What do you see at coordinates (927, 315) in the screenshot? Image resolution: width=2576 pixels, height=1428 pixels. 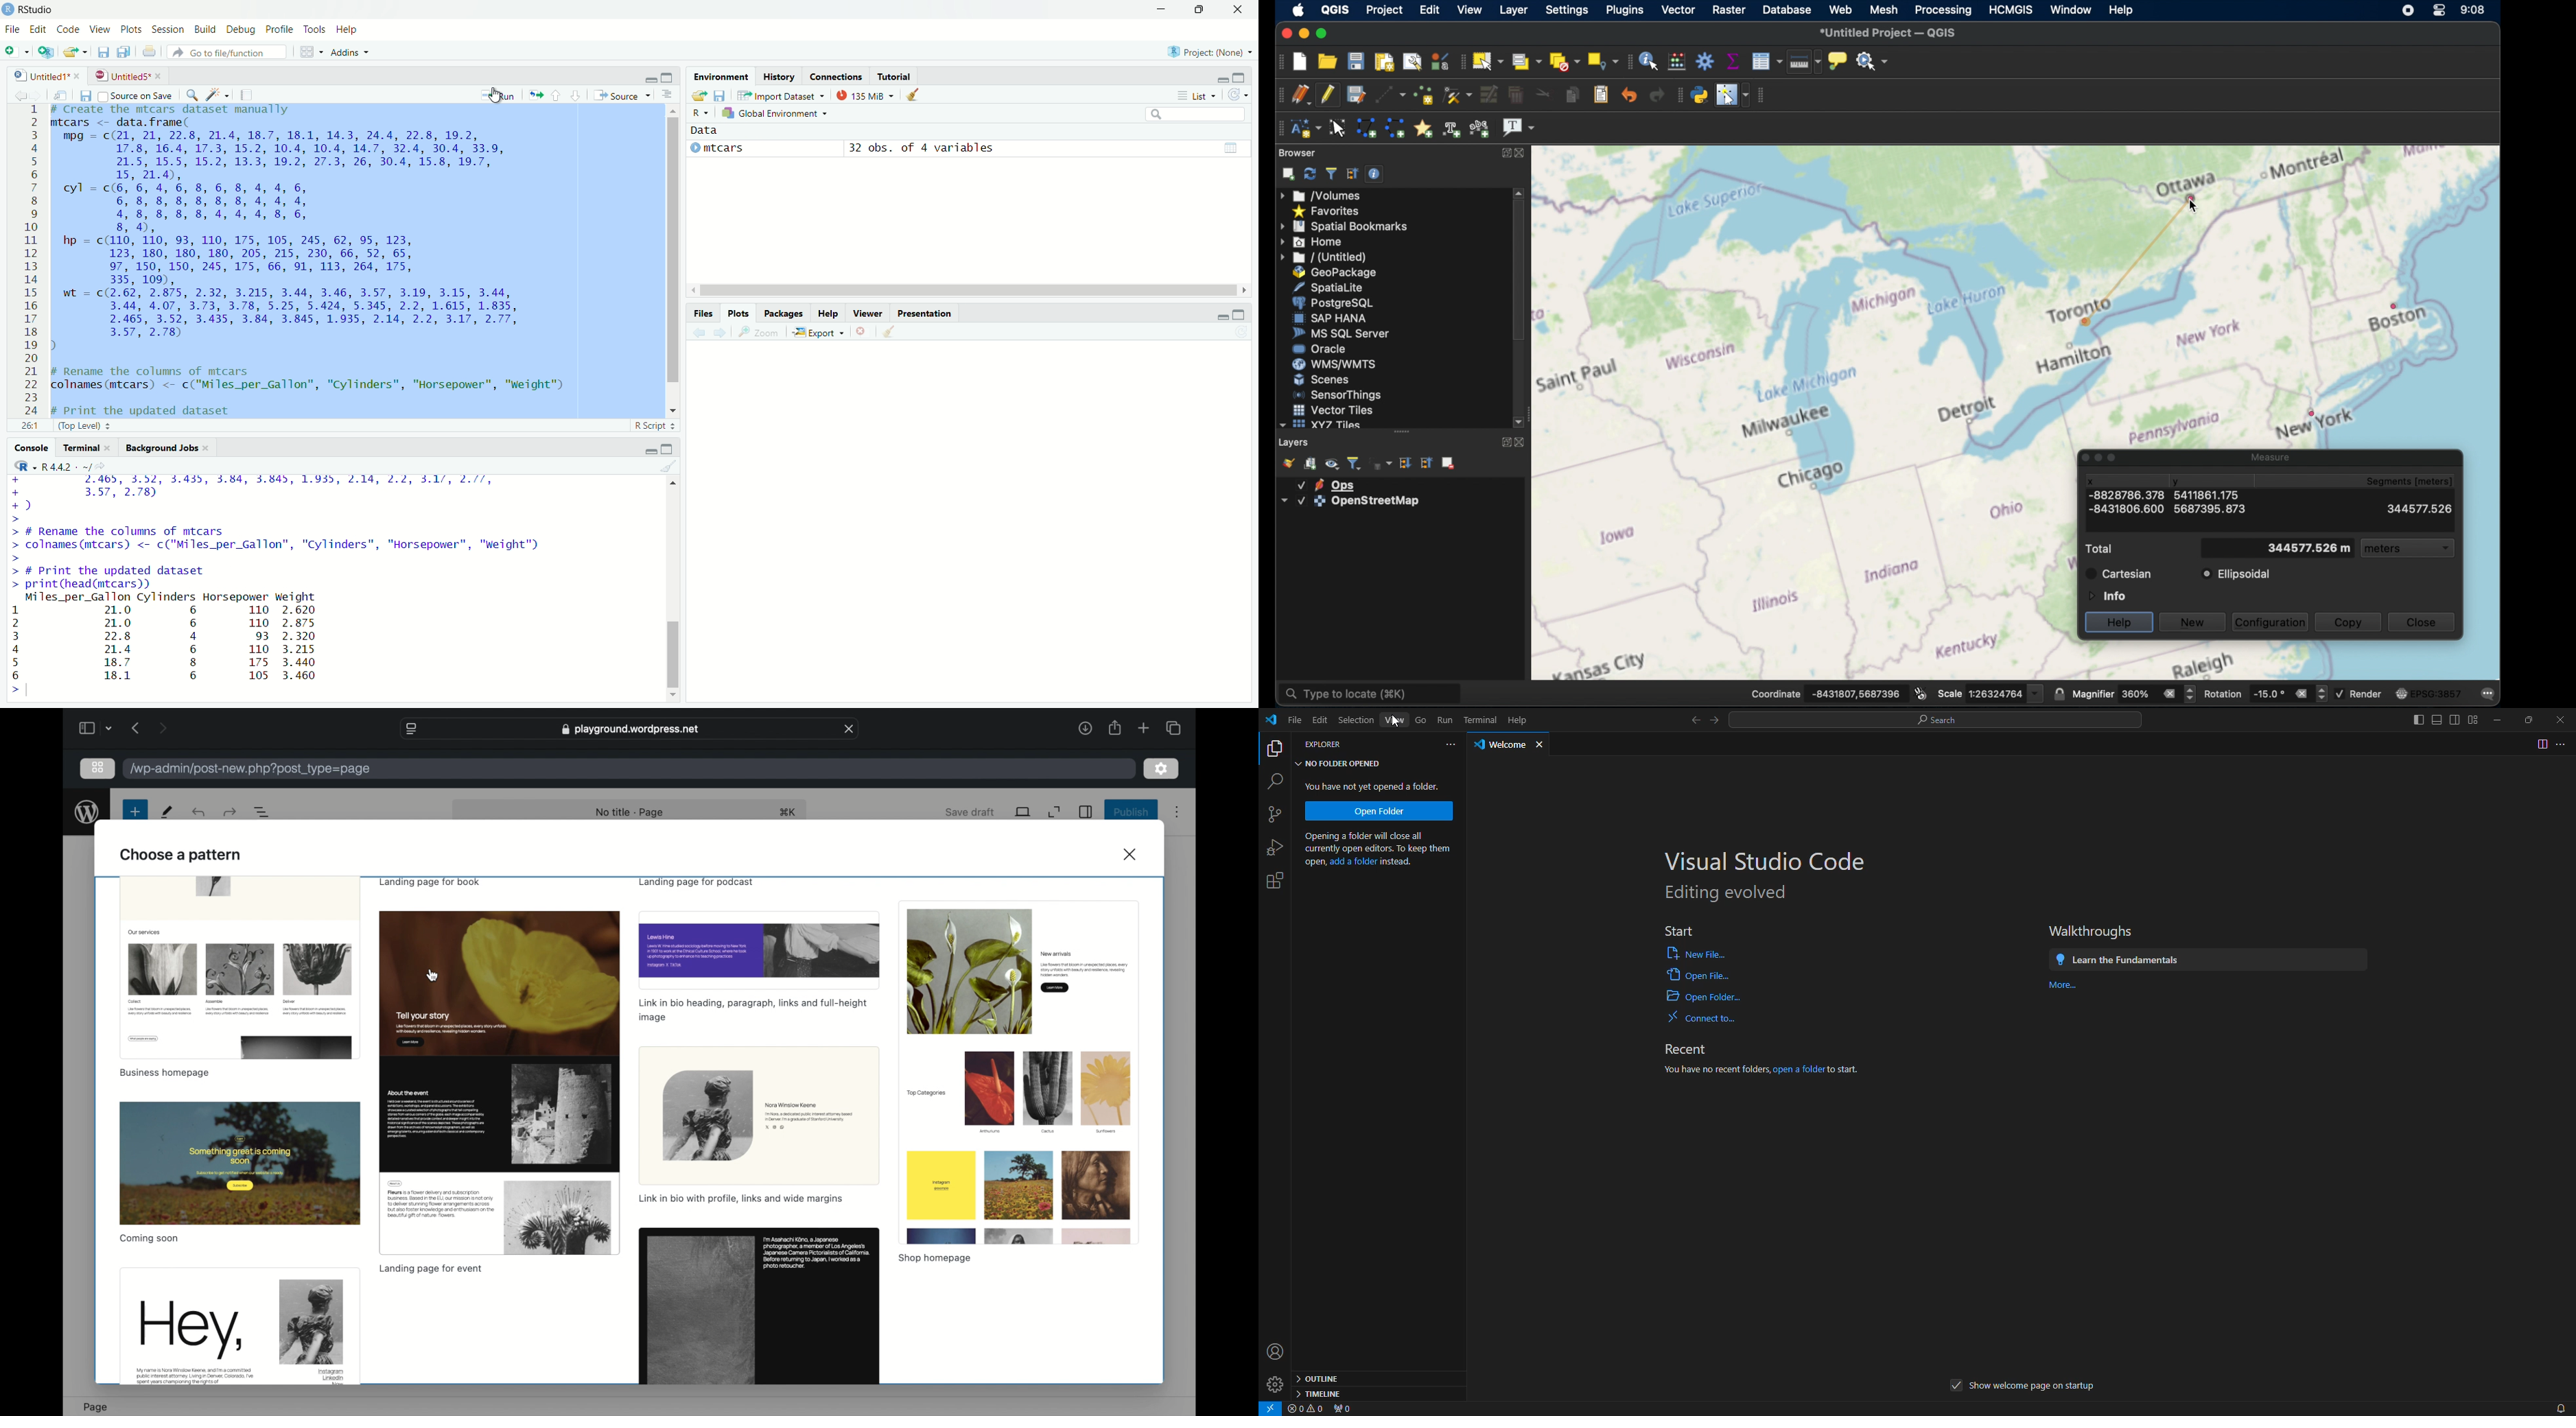 I see `Presentation` at bounding box center [927, 315].